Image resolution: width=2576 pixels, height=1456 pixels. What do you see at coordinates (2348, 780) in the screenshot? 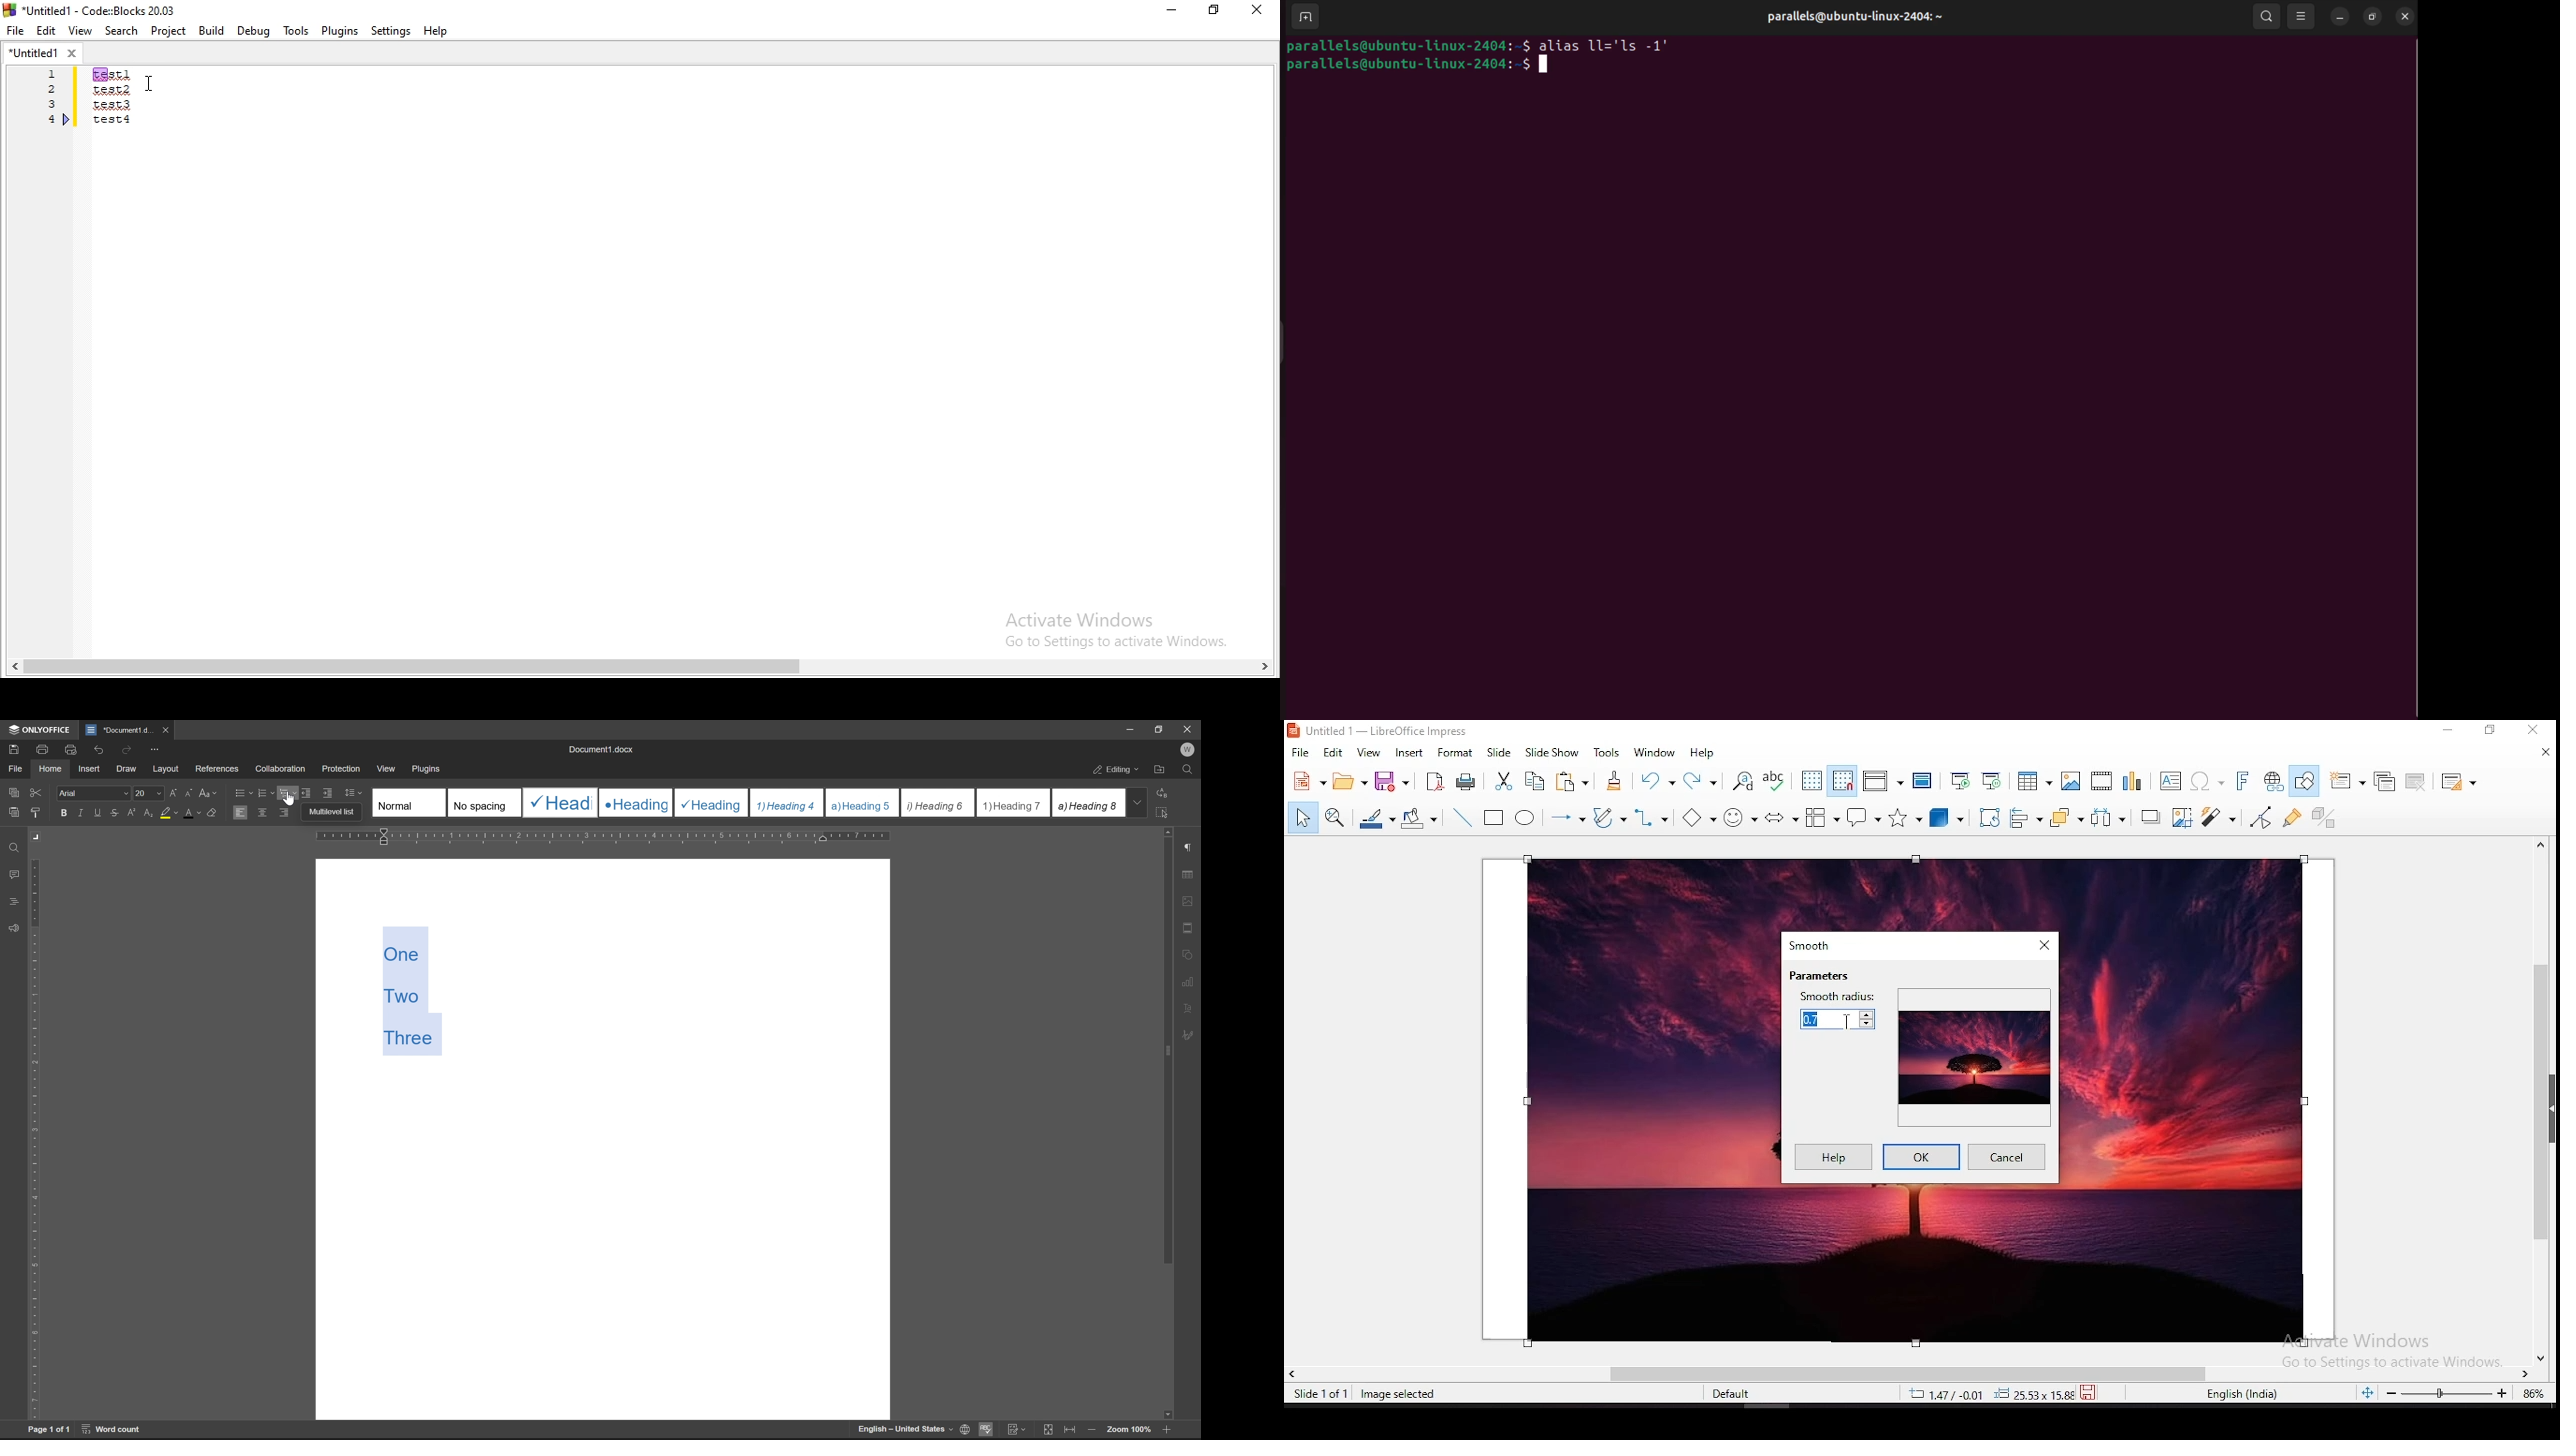
I see `new slide` at bounding box center [2348, 780].